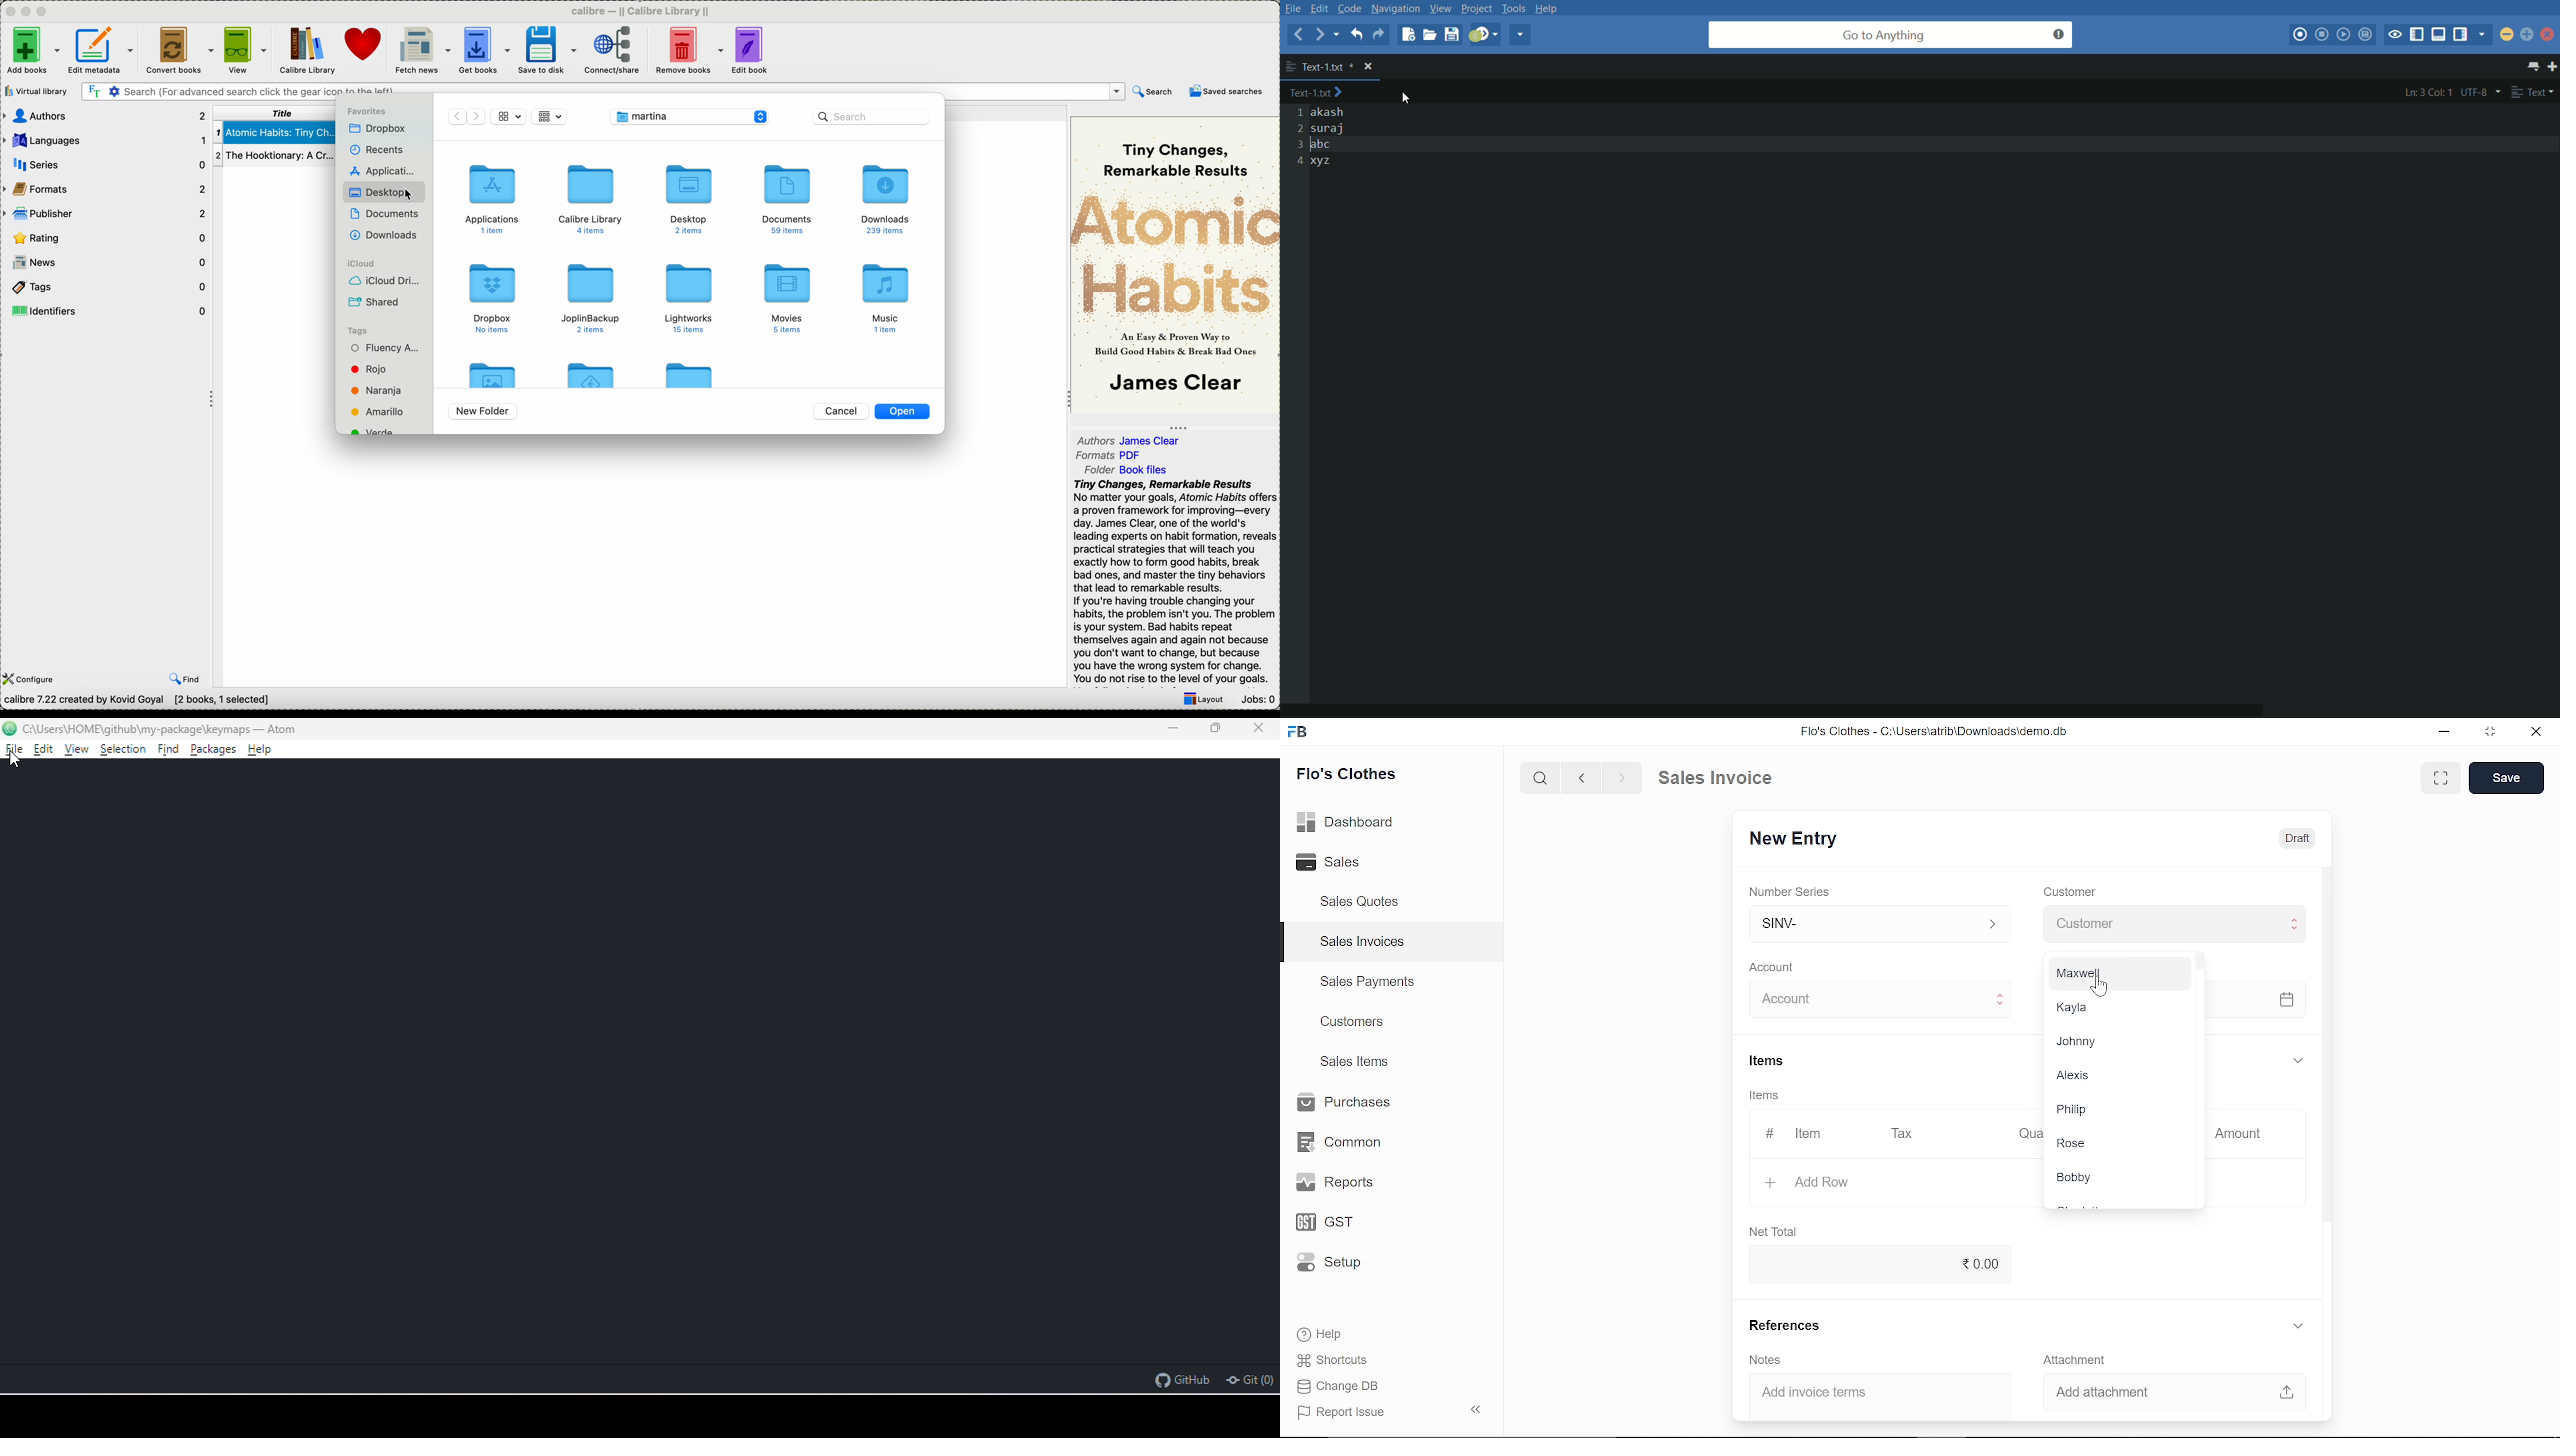 This screenshot has height=1456, width=2576. Describe the element at coordinates (2195, 966) in the screenshot. I see `vertical scrollbar` at that location.